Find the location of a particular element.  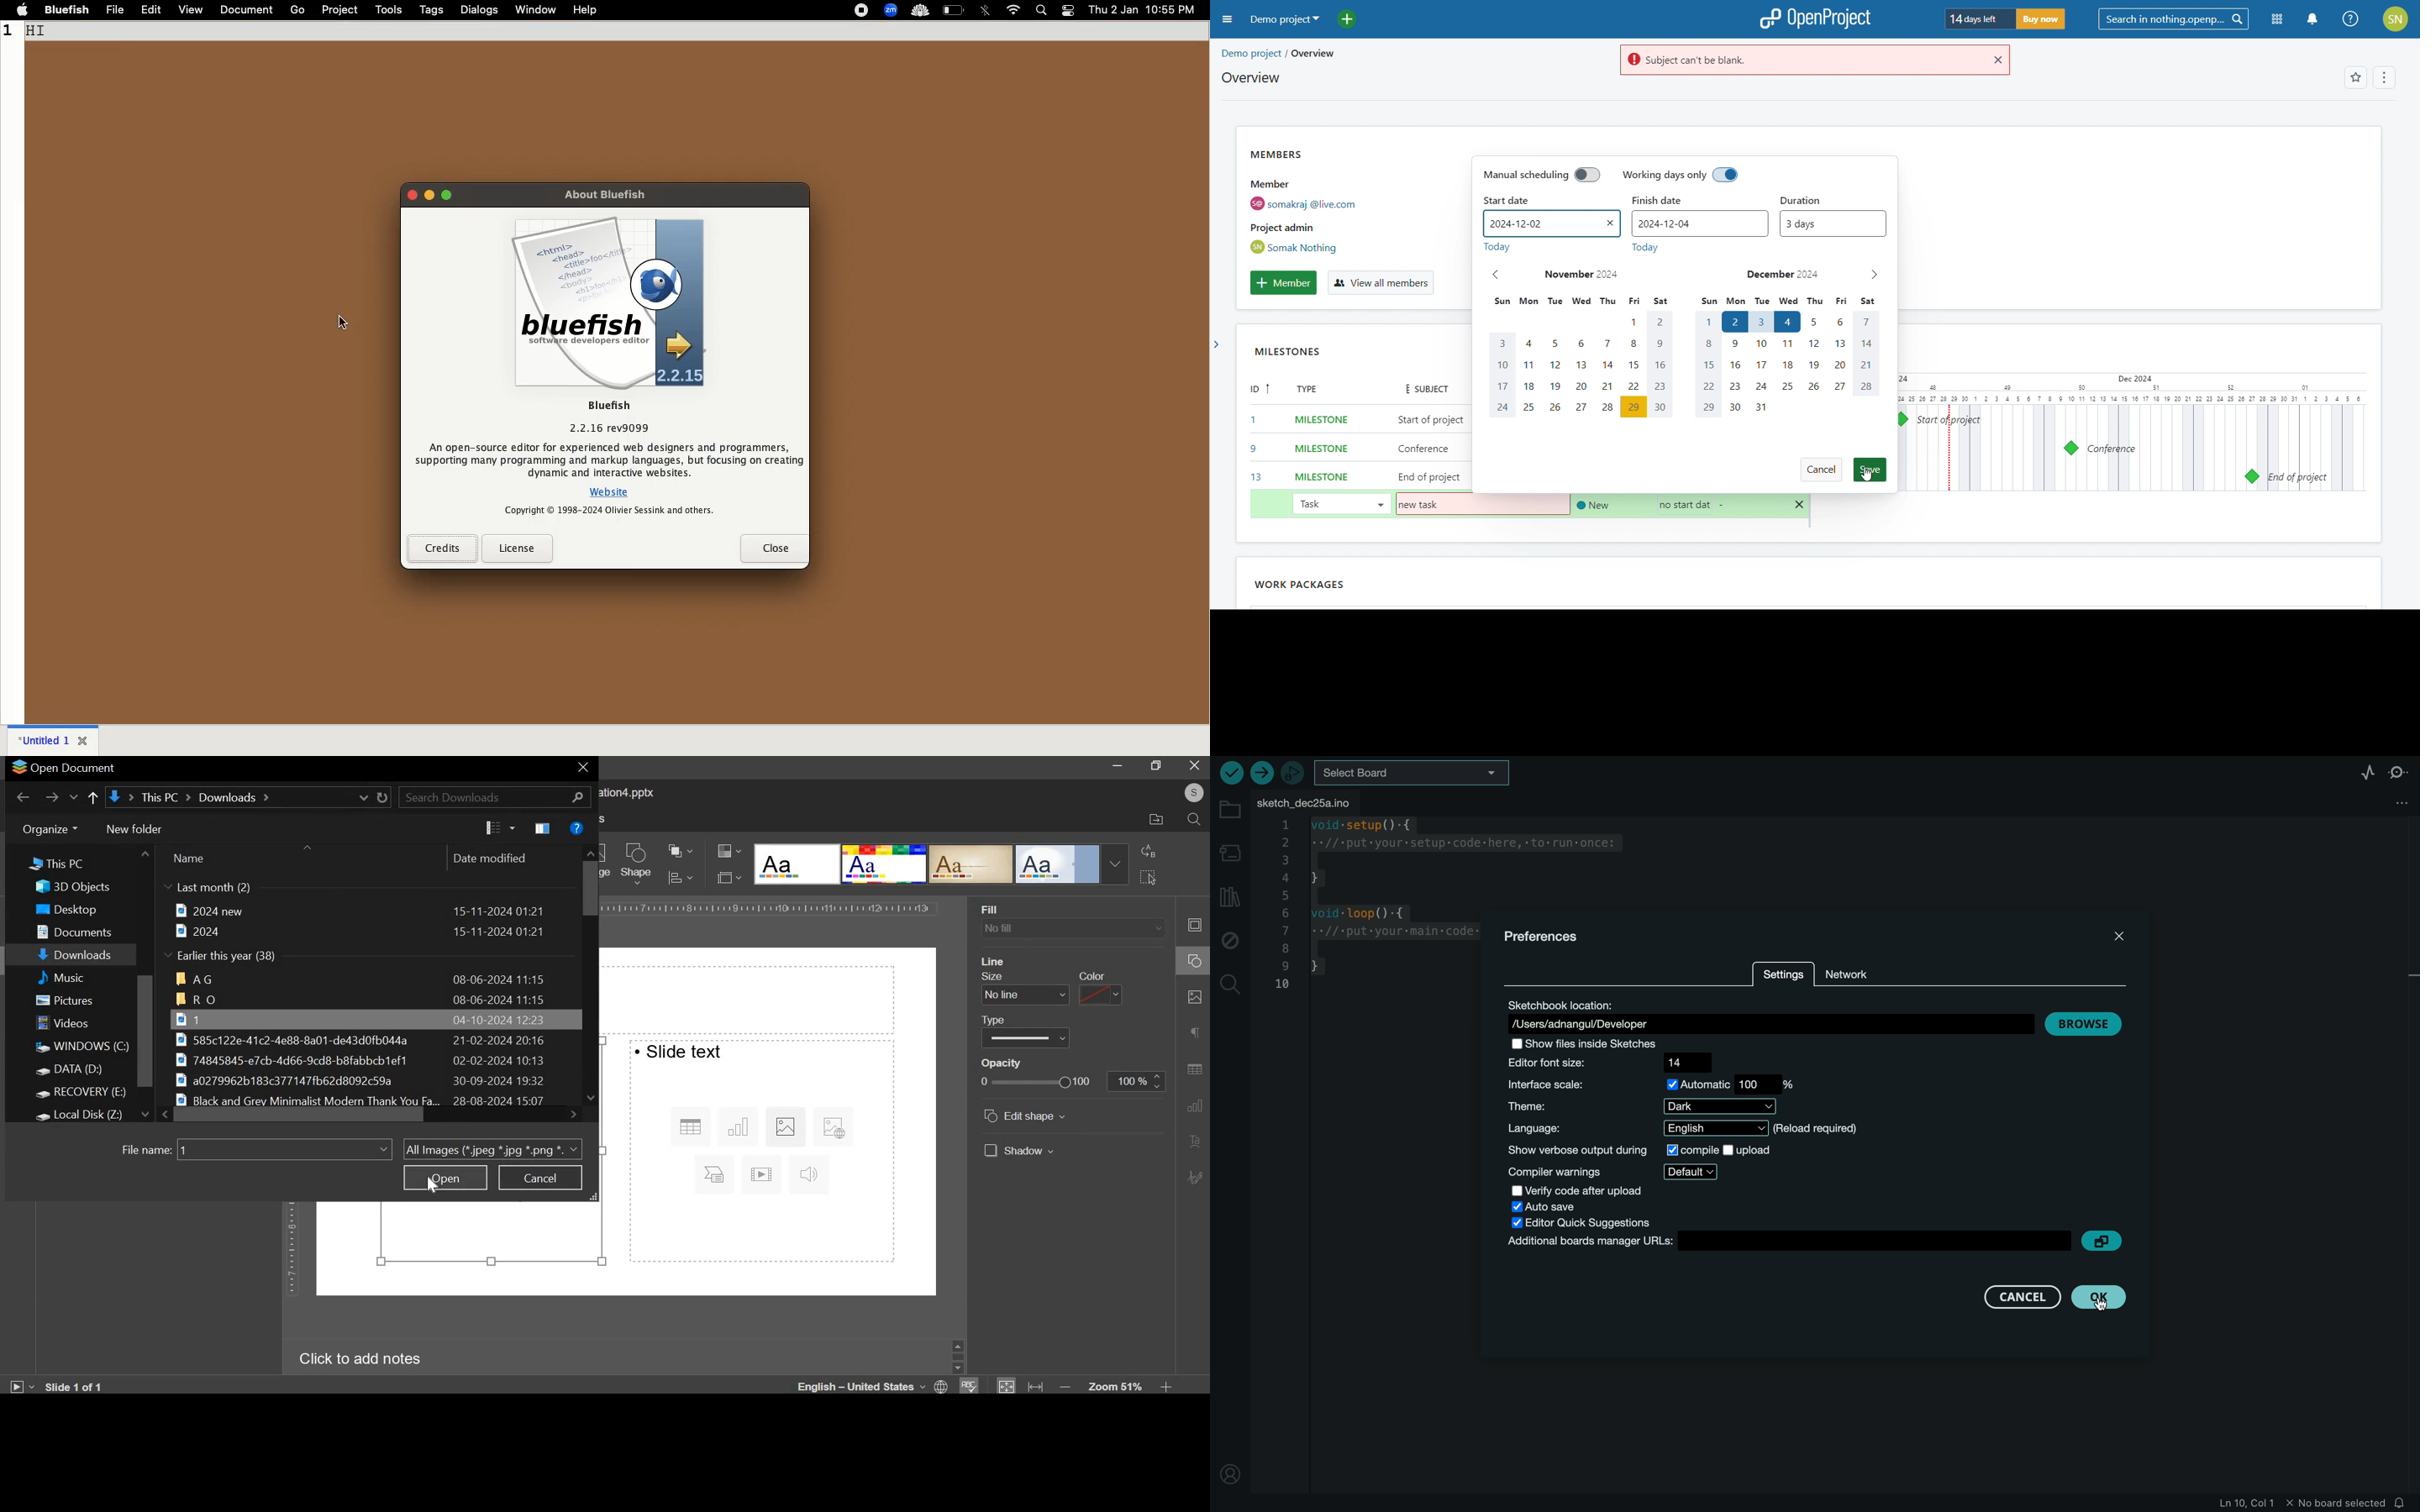

edit shape is located at coordinates (1026, 1116).